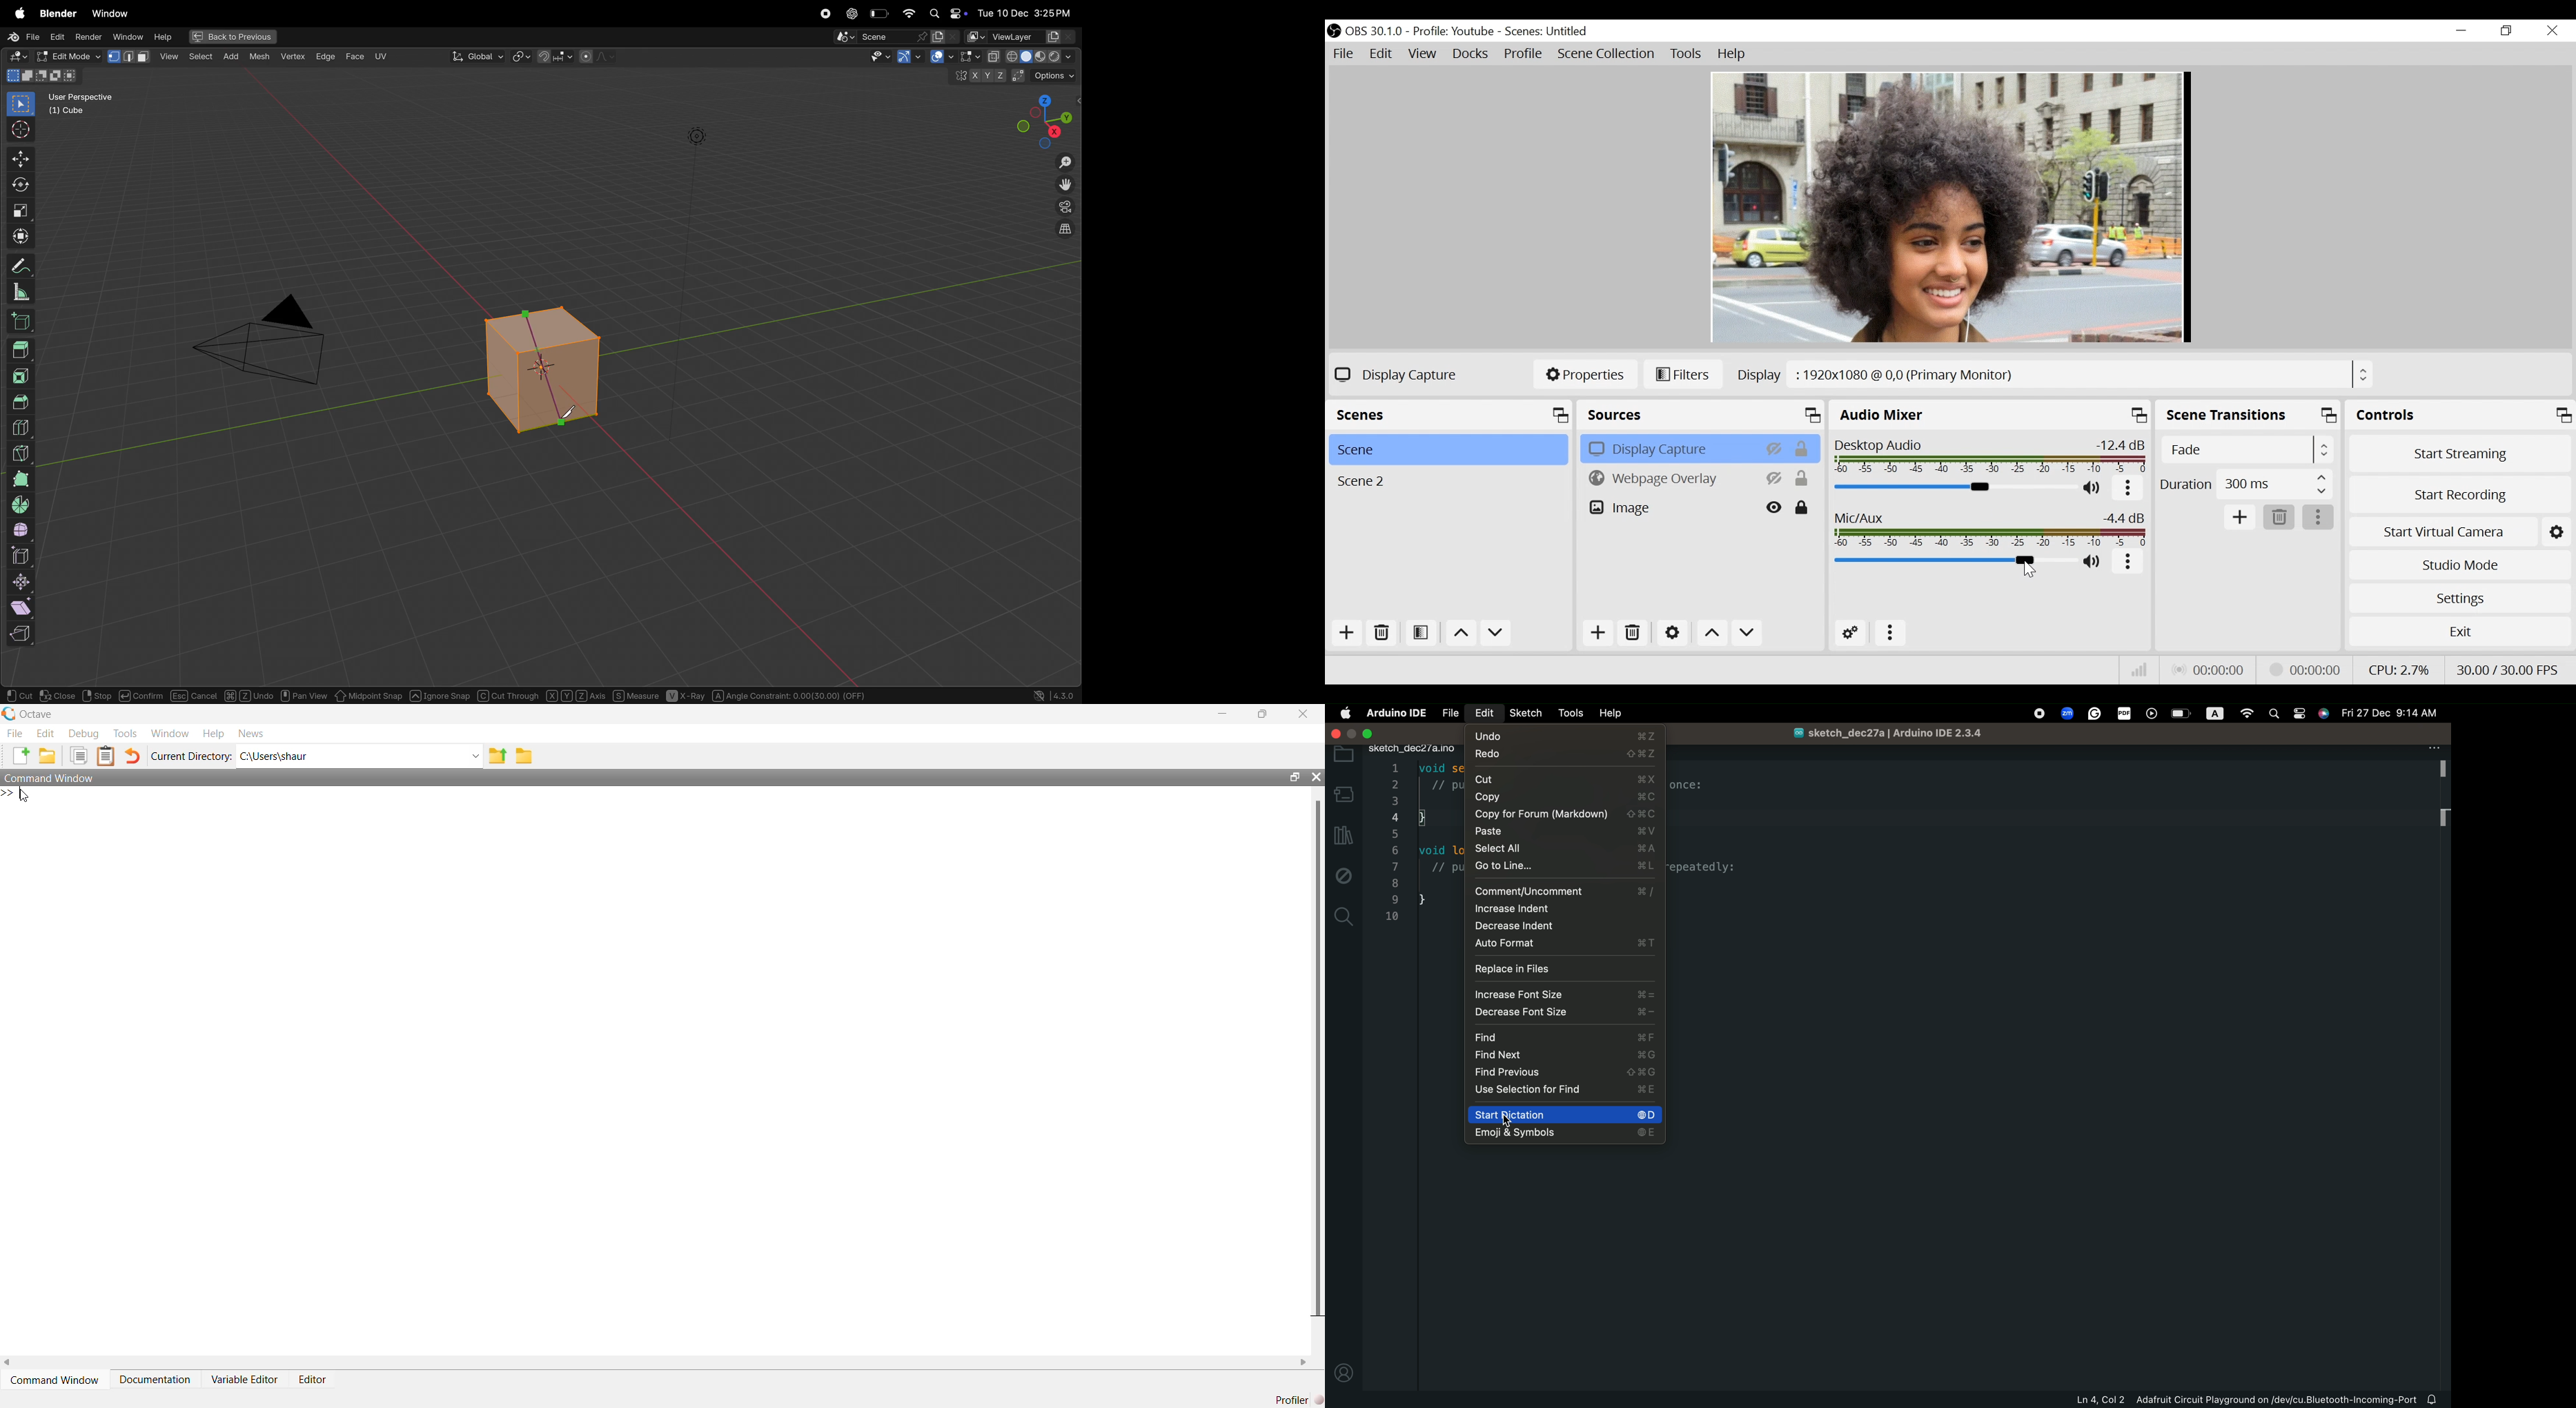  I want to click on Advanced Audio Settings, so click(1852, 633).